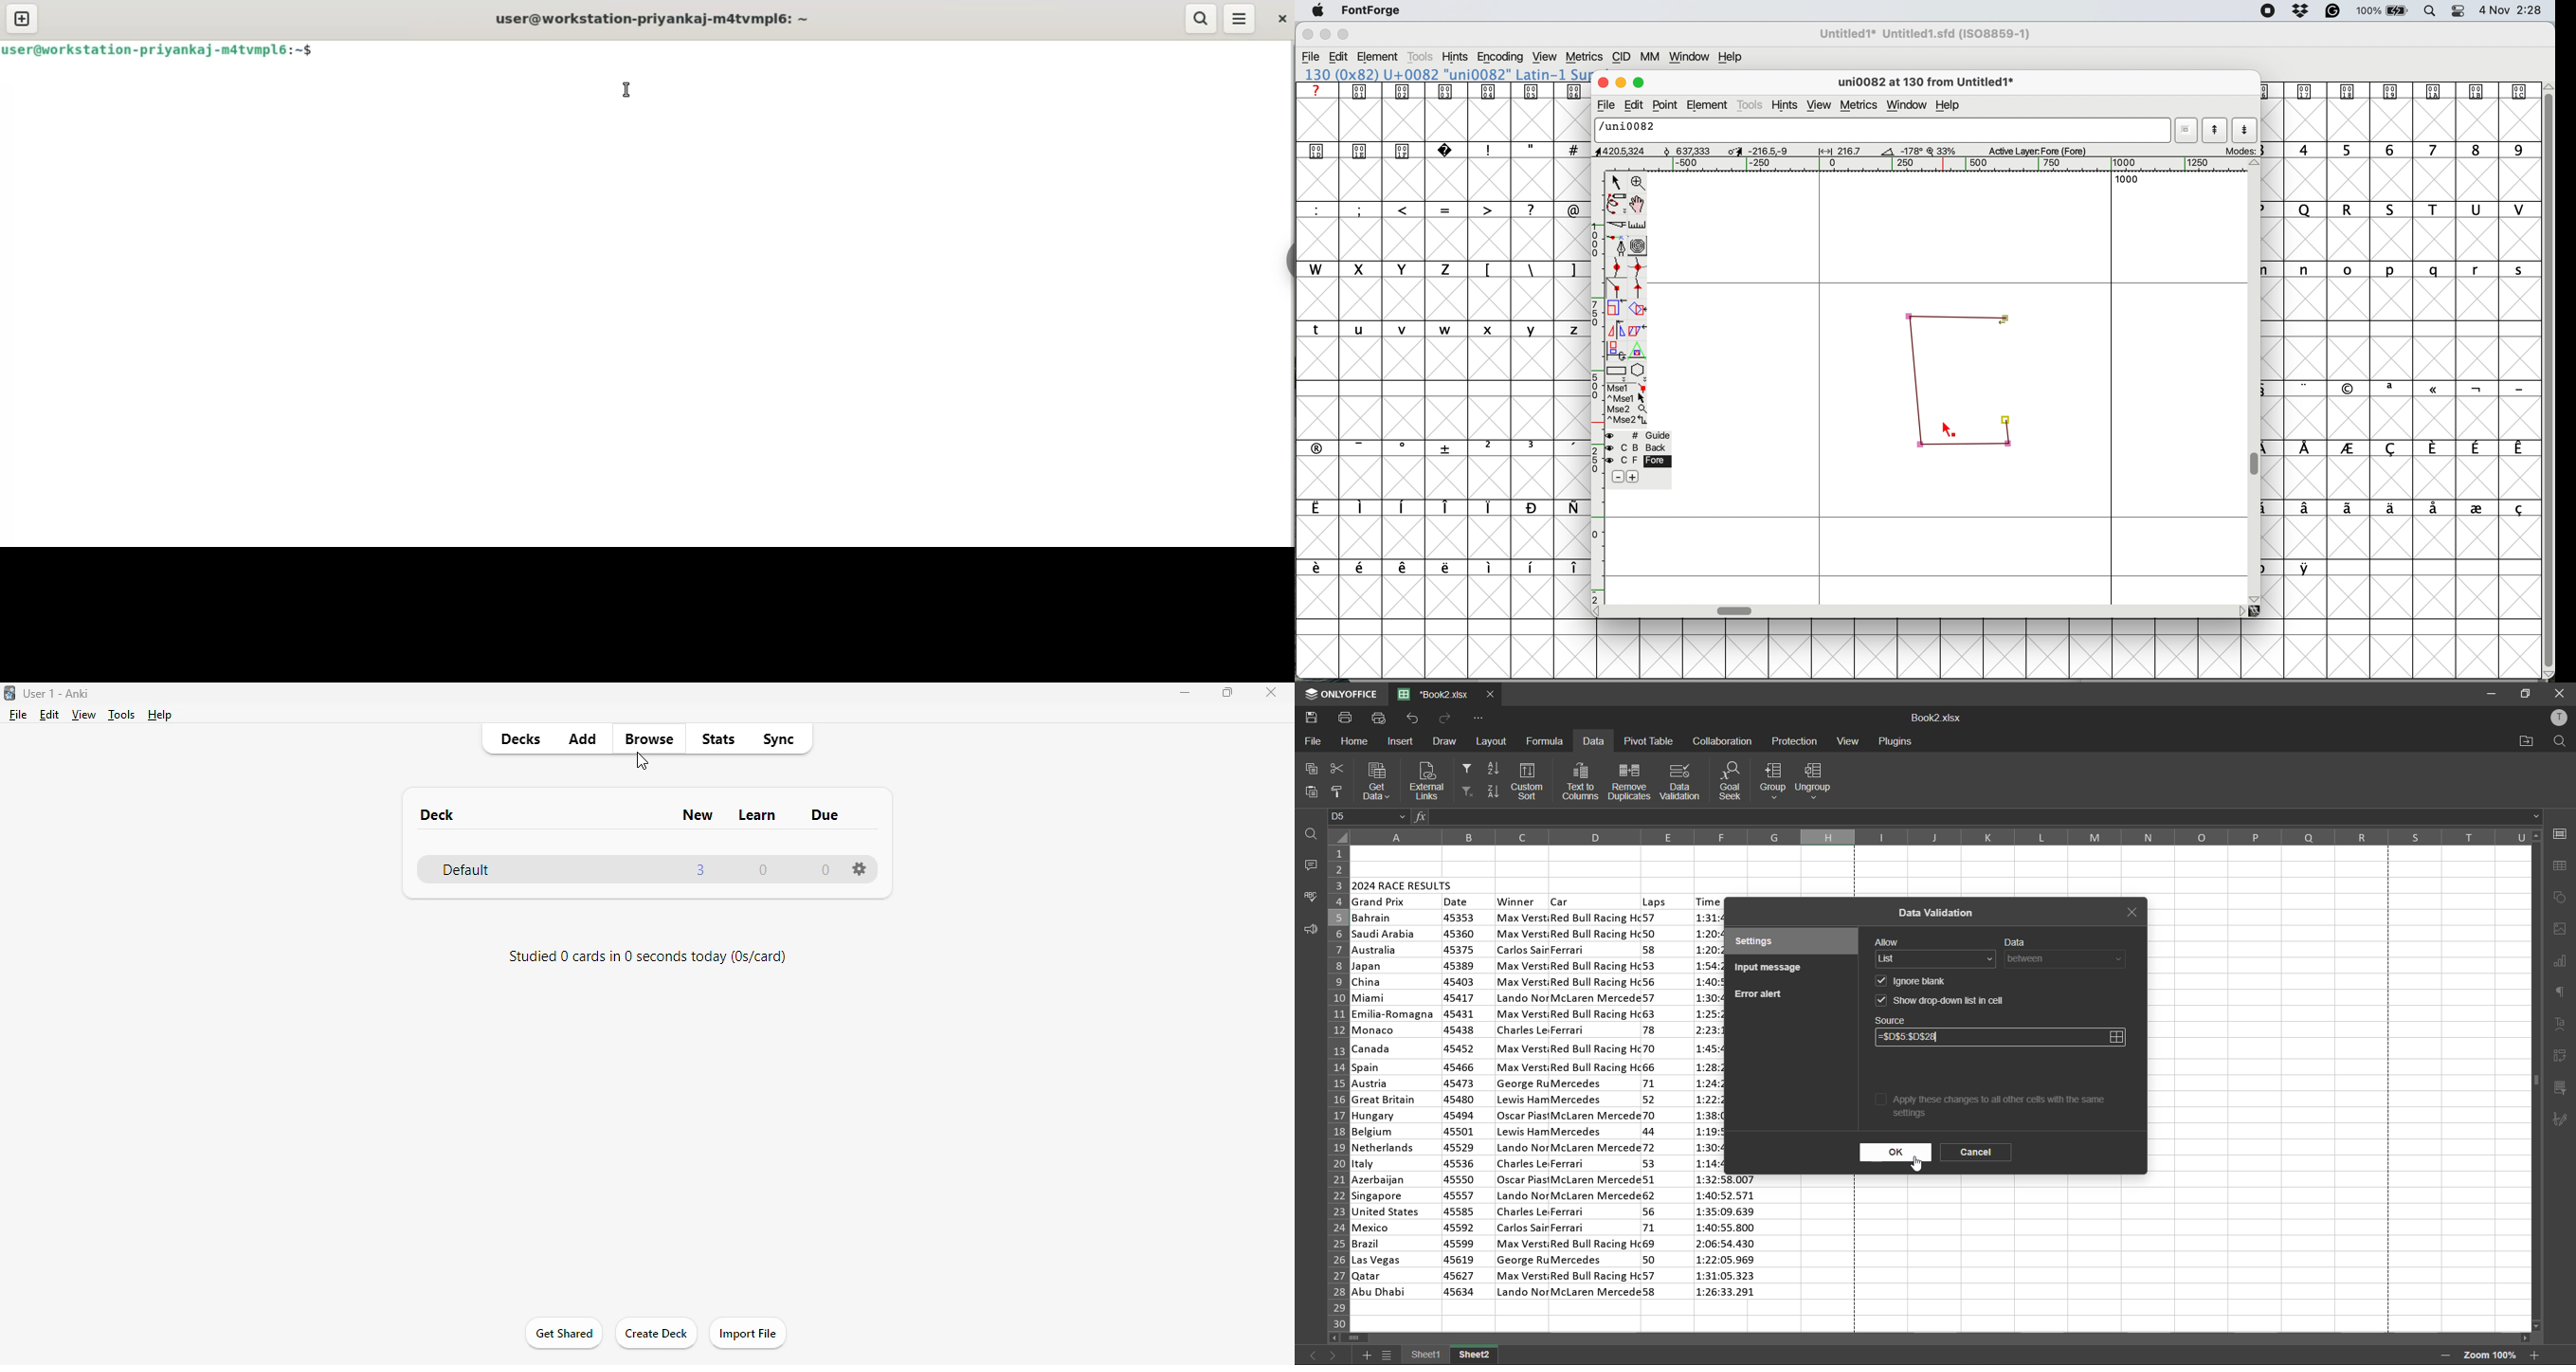  What do you see at coordinates (59, 694) in the screenshot?
I see `User 1- Anki` at bounding box center [59, 694].